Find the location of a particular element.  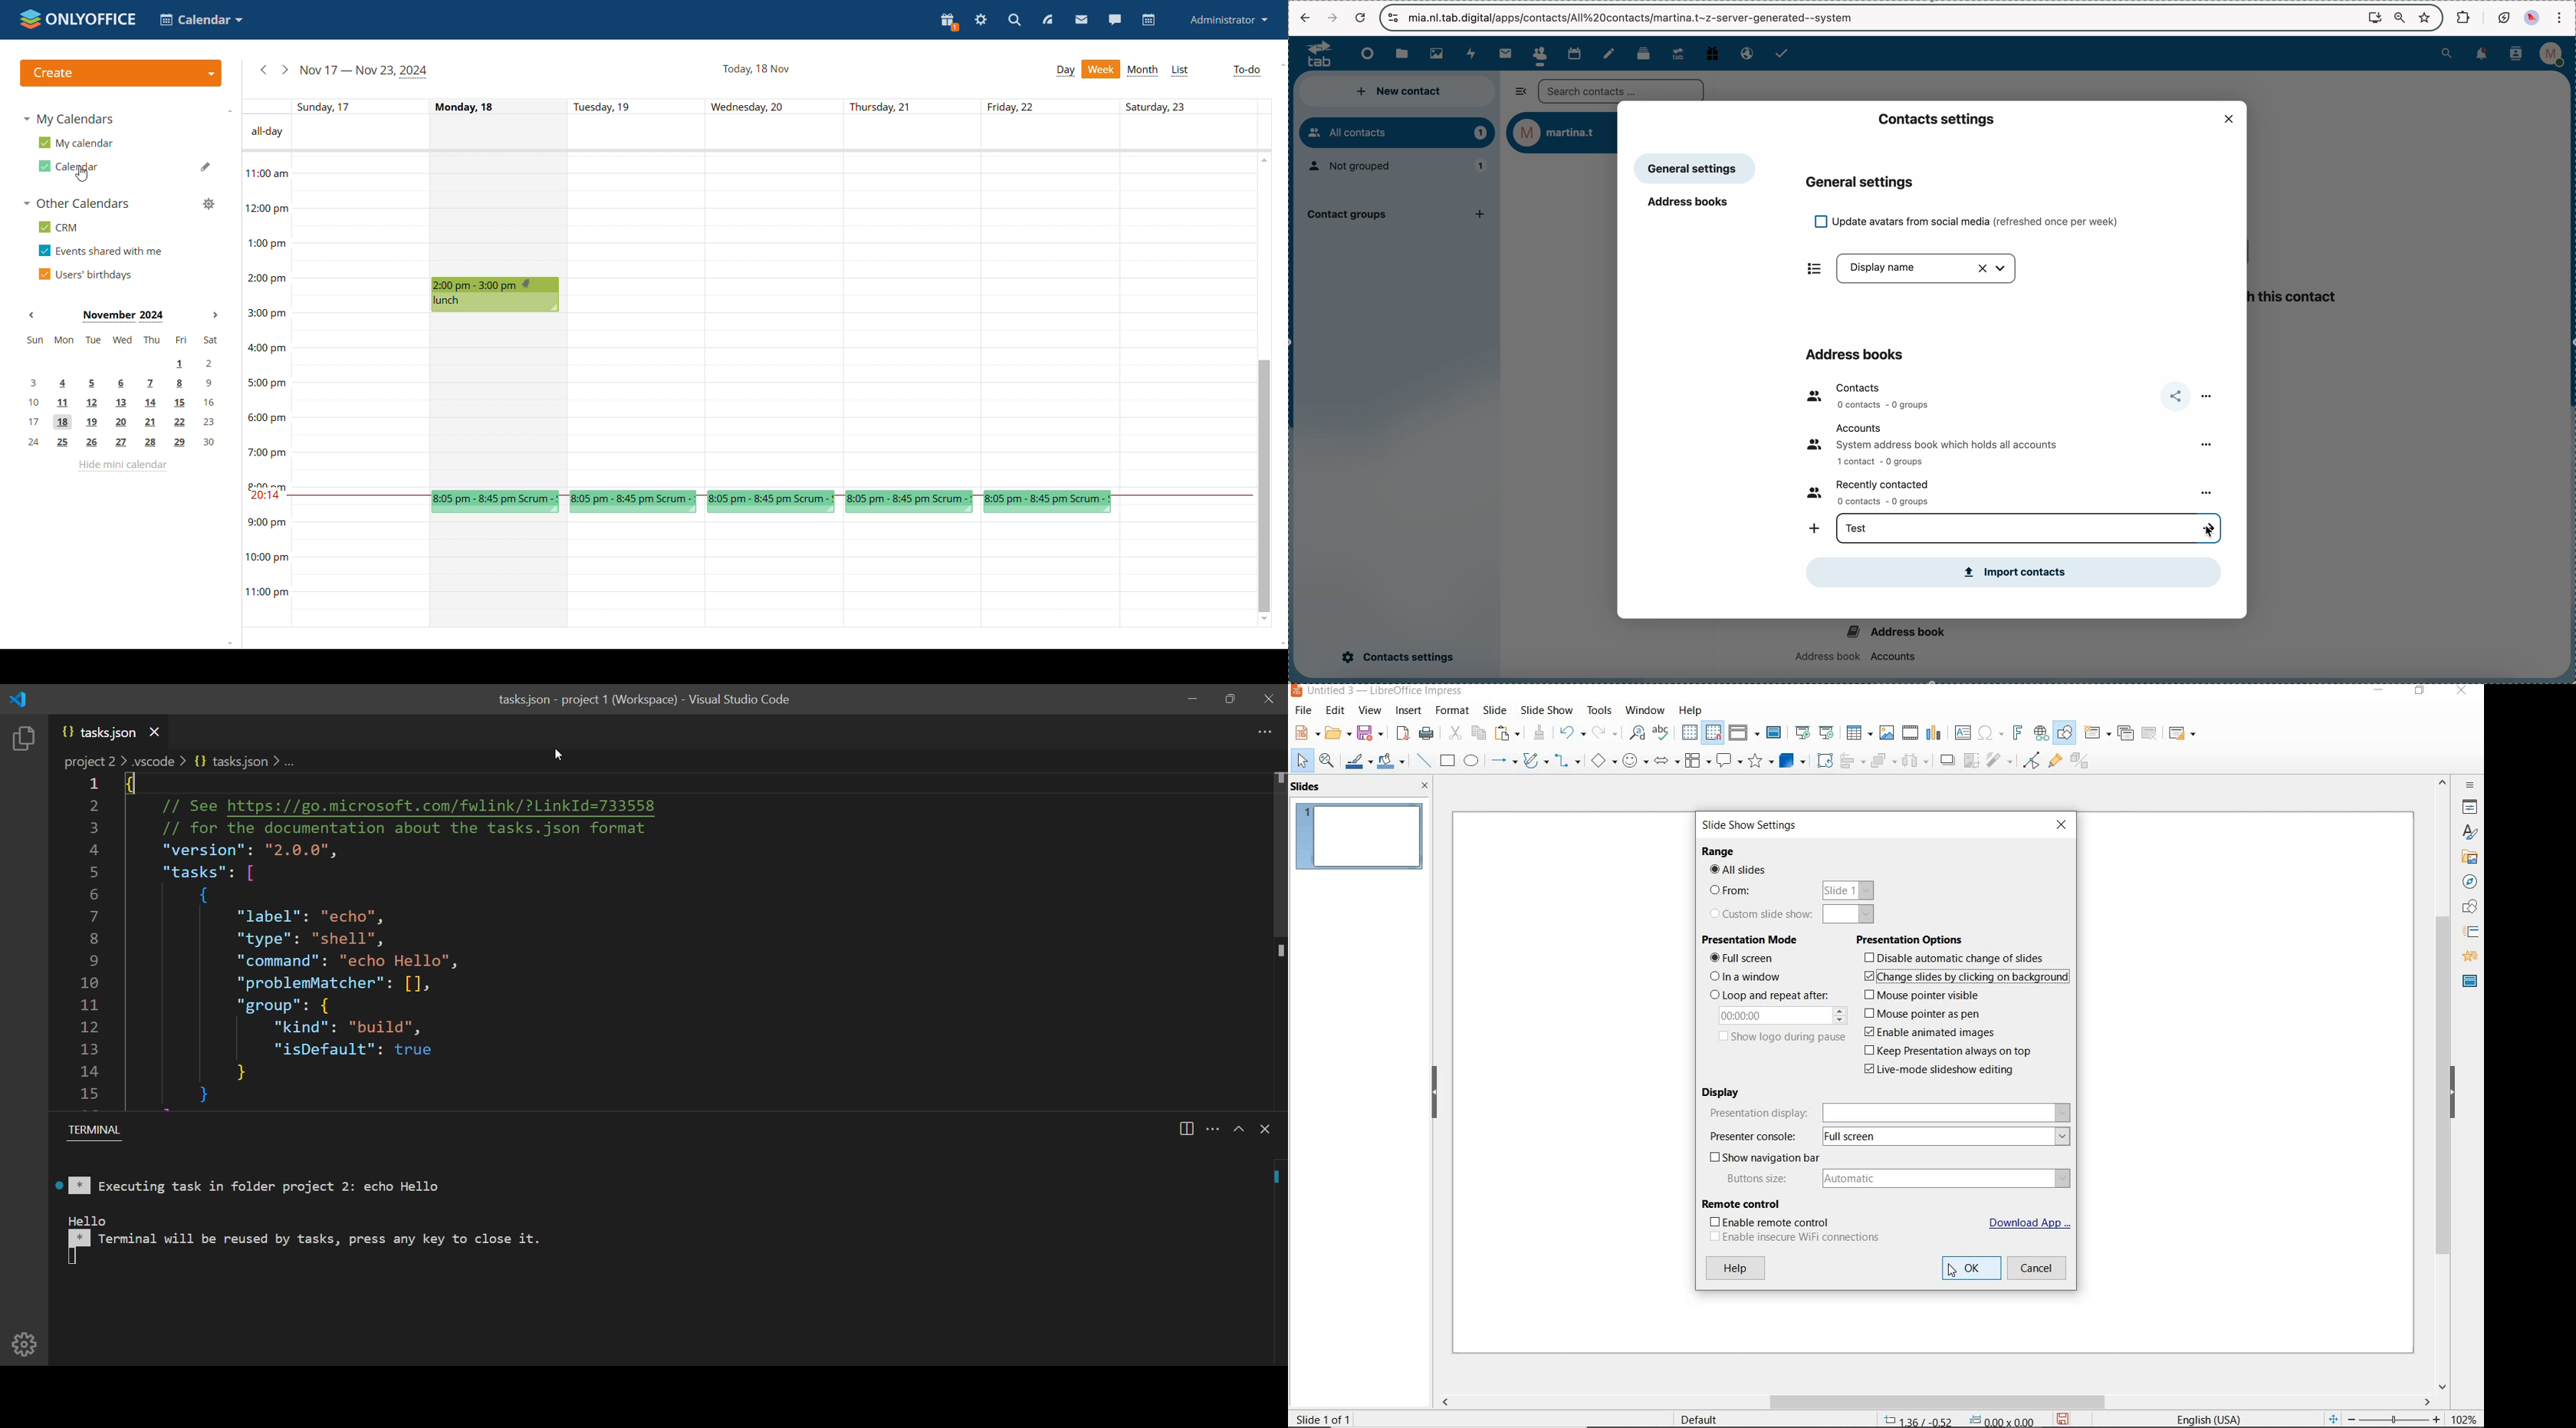

current date is located at coordinates (755, 69).